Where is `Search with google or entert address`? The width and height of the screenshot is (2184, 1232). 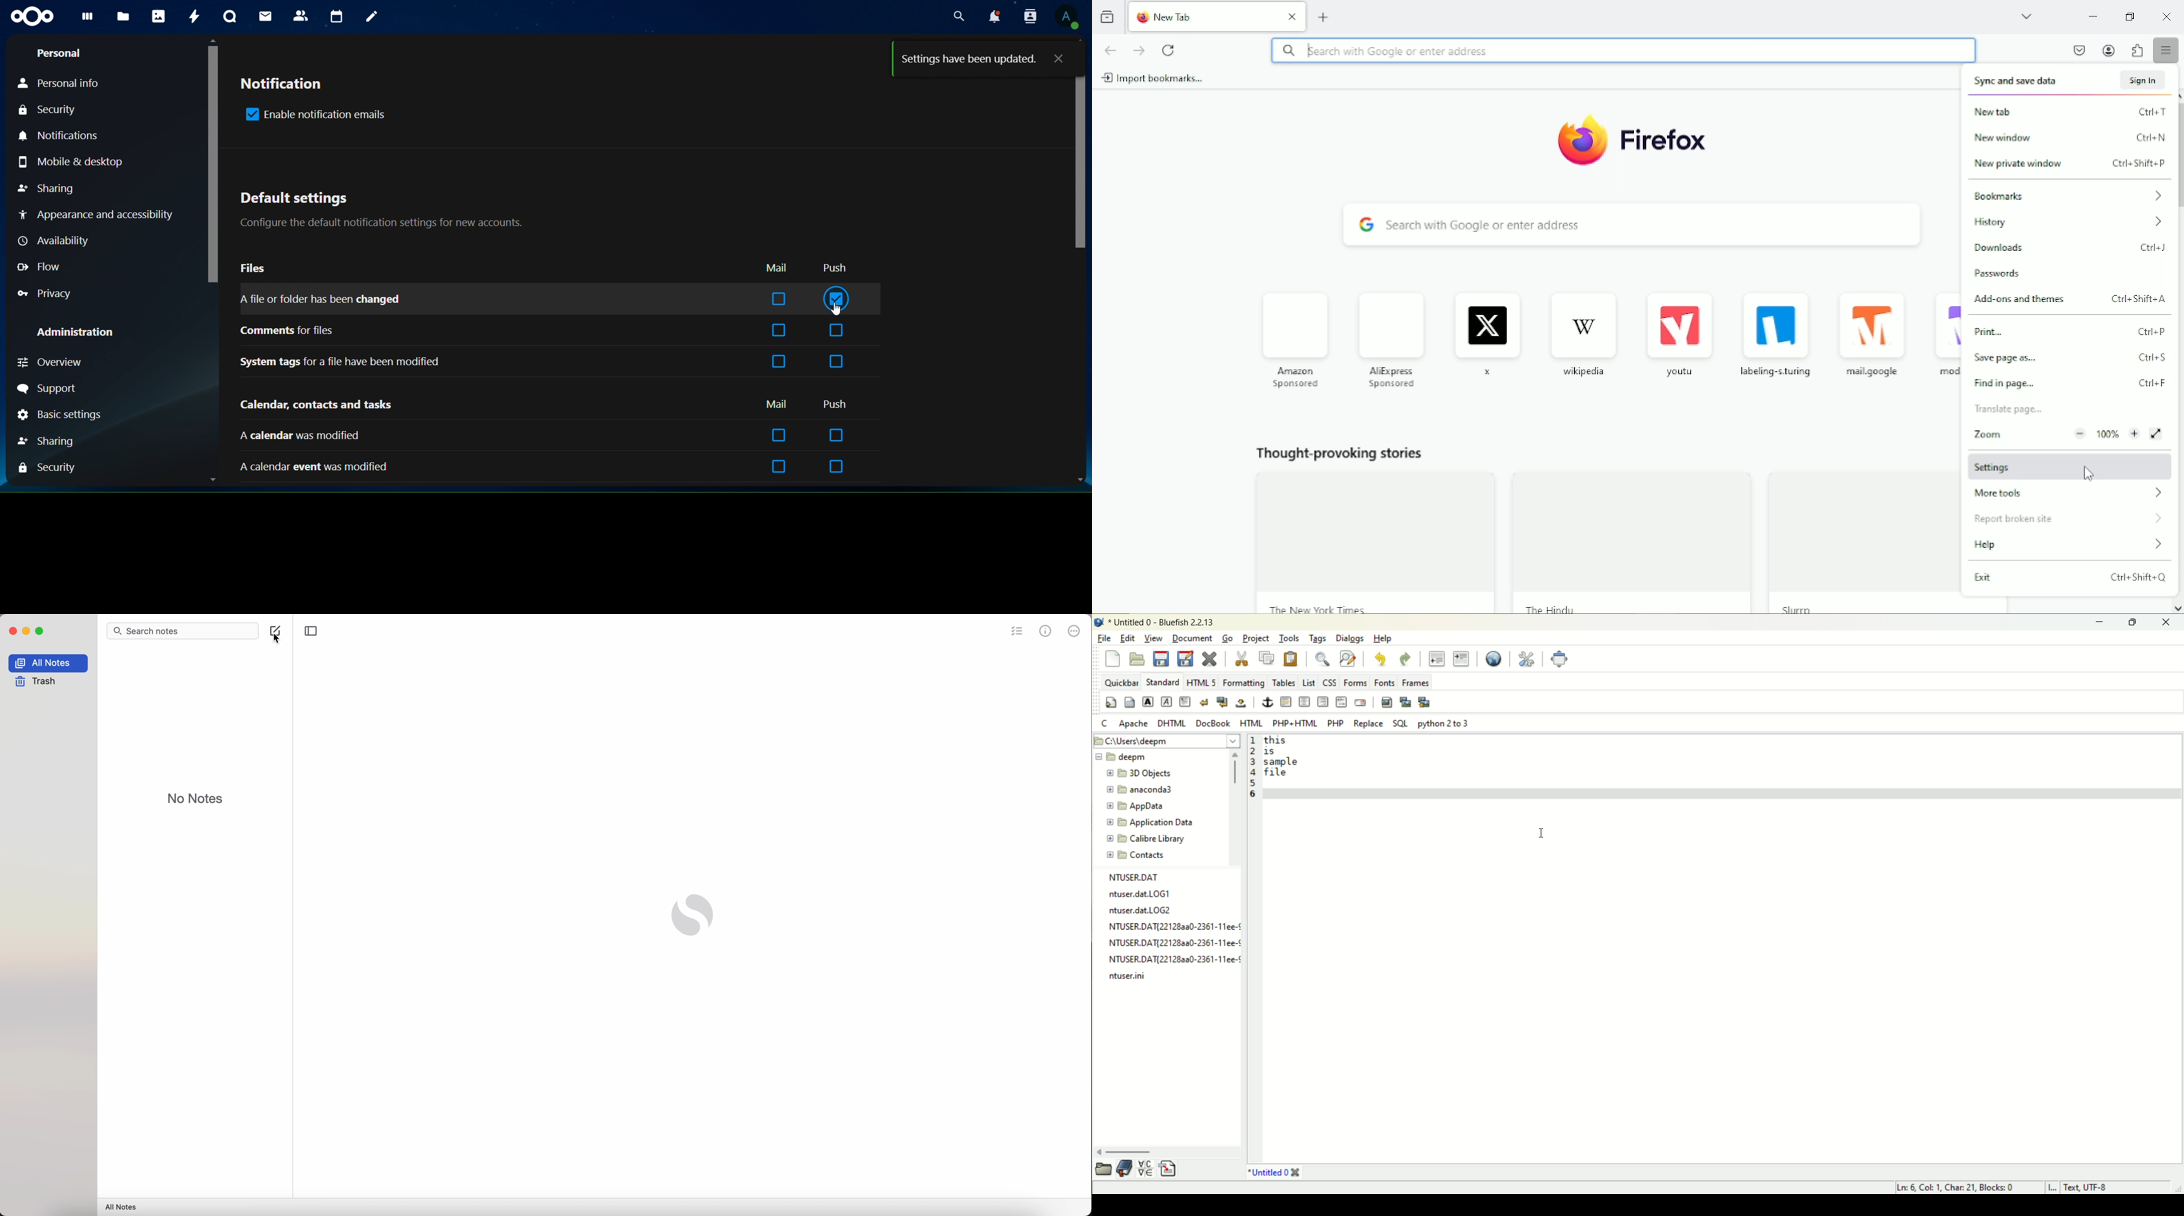
Search with google or entert address is located at coordinates (1633, 225).